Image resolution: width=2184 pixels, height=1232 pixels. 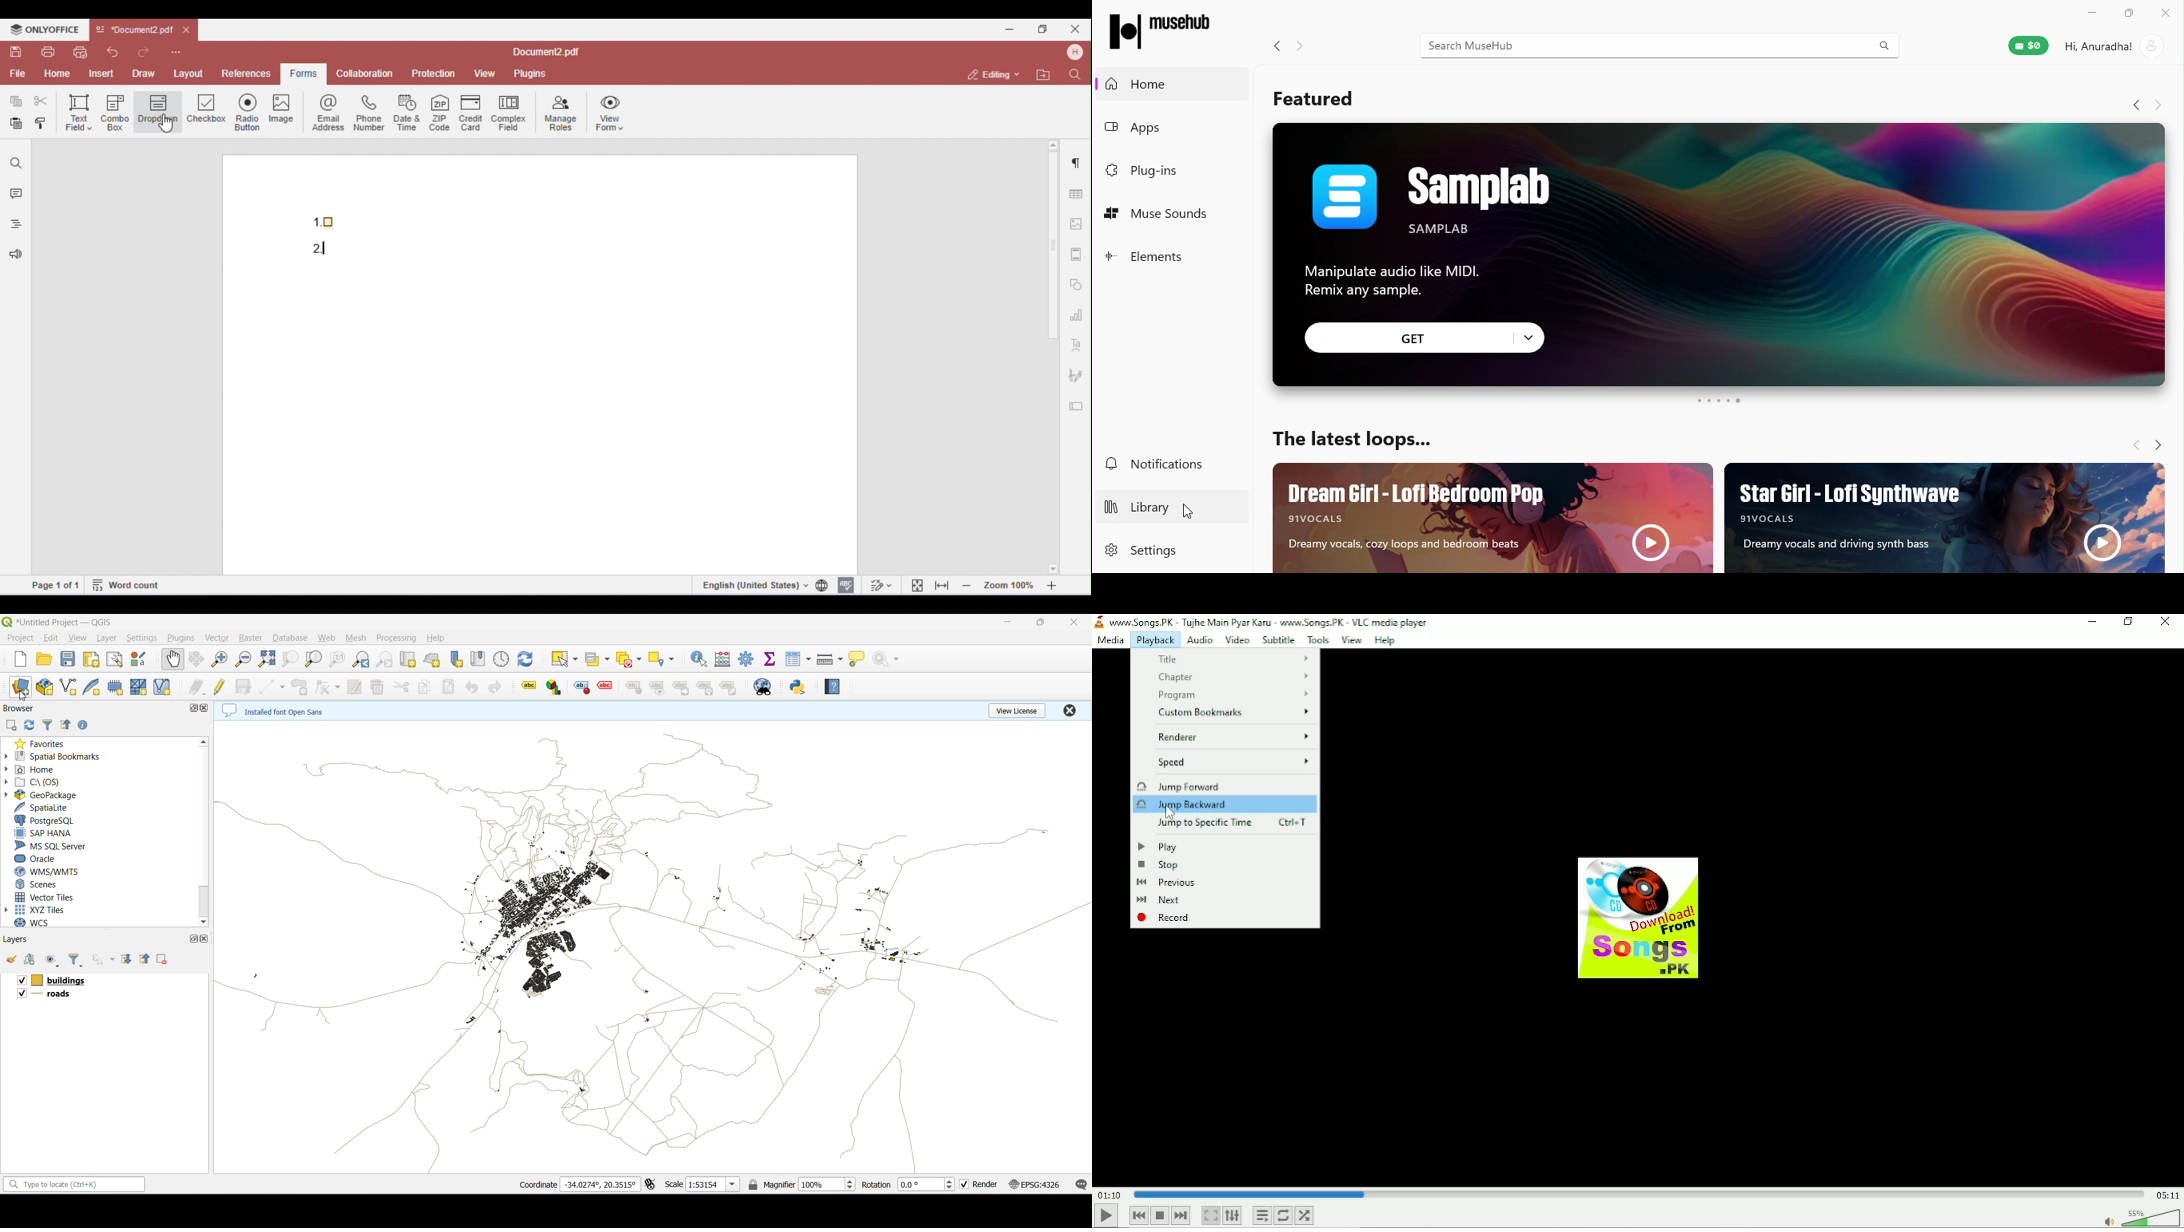 What do you see at coordinates (531, 685) in the screenshot?
I see `label tool` at bounding box center [531, 685].